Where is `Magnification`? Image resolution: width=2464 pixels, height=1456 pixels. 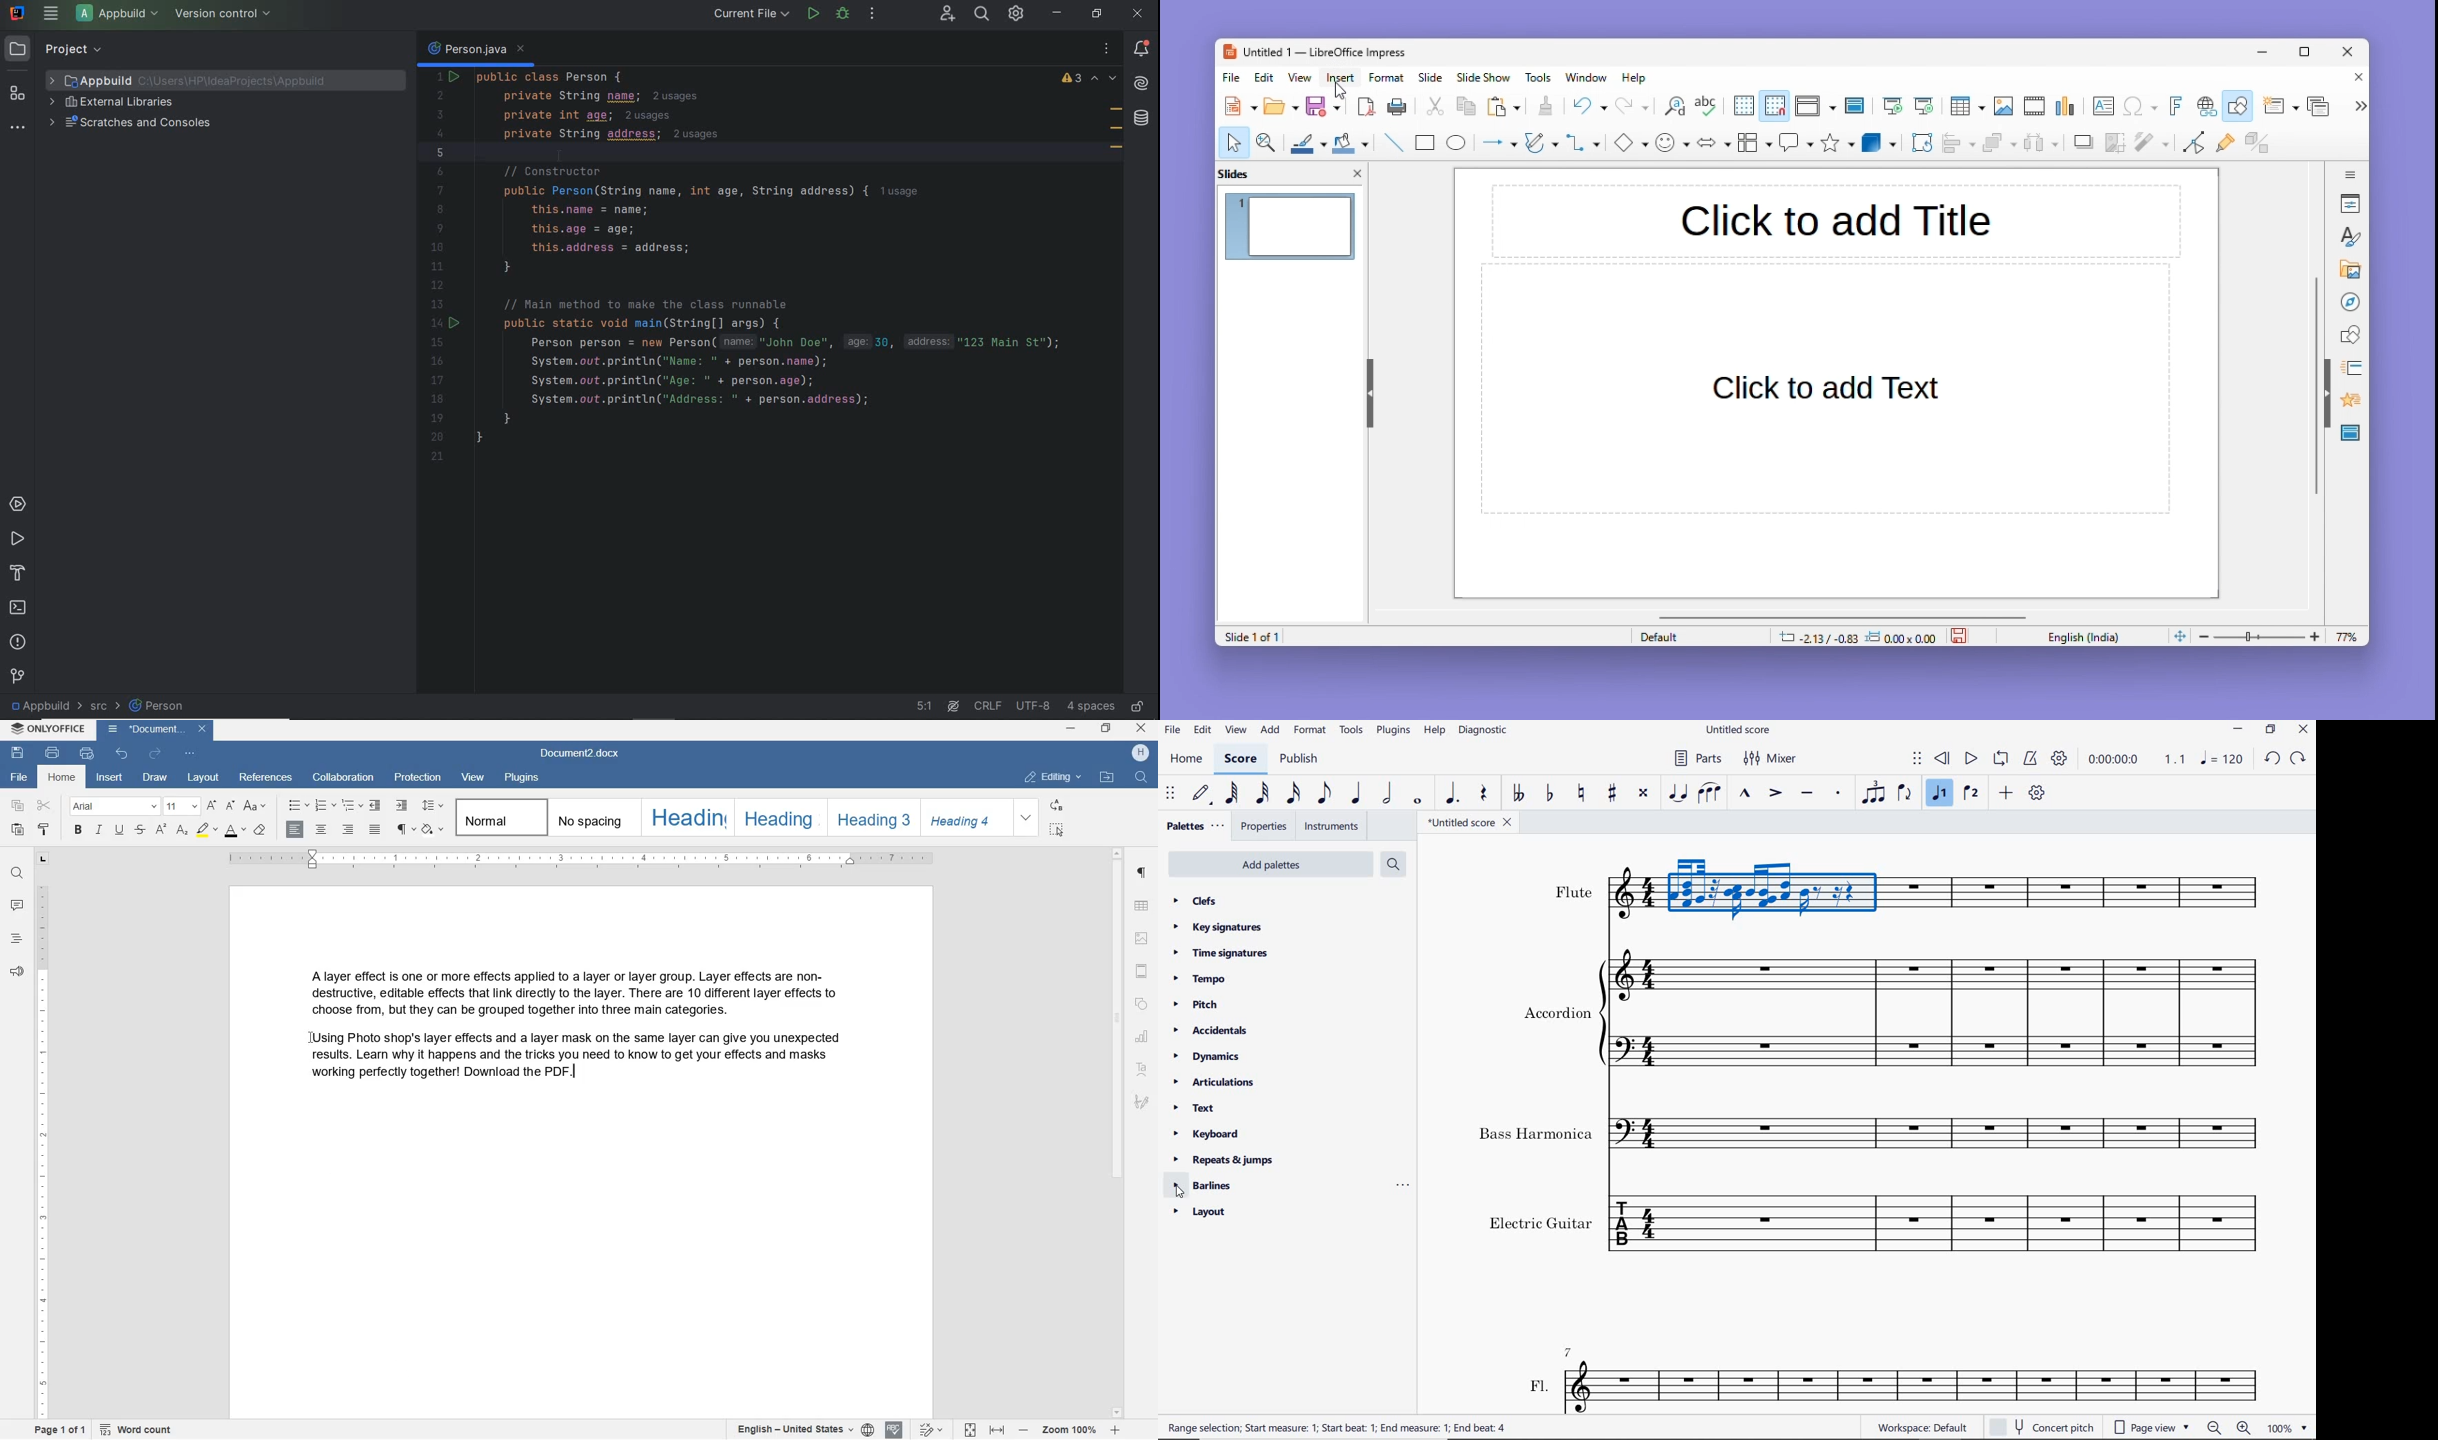
Magnification is located at coordinates (1267, 141).